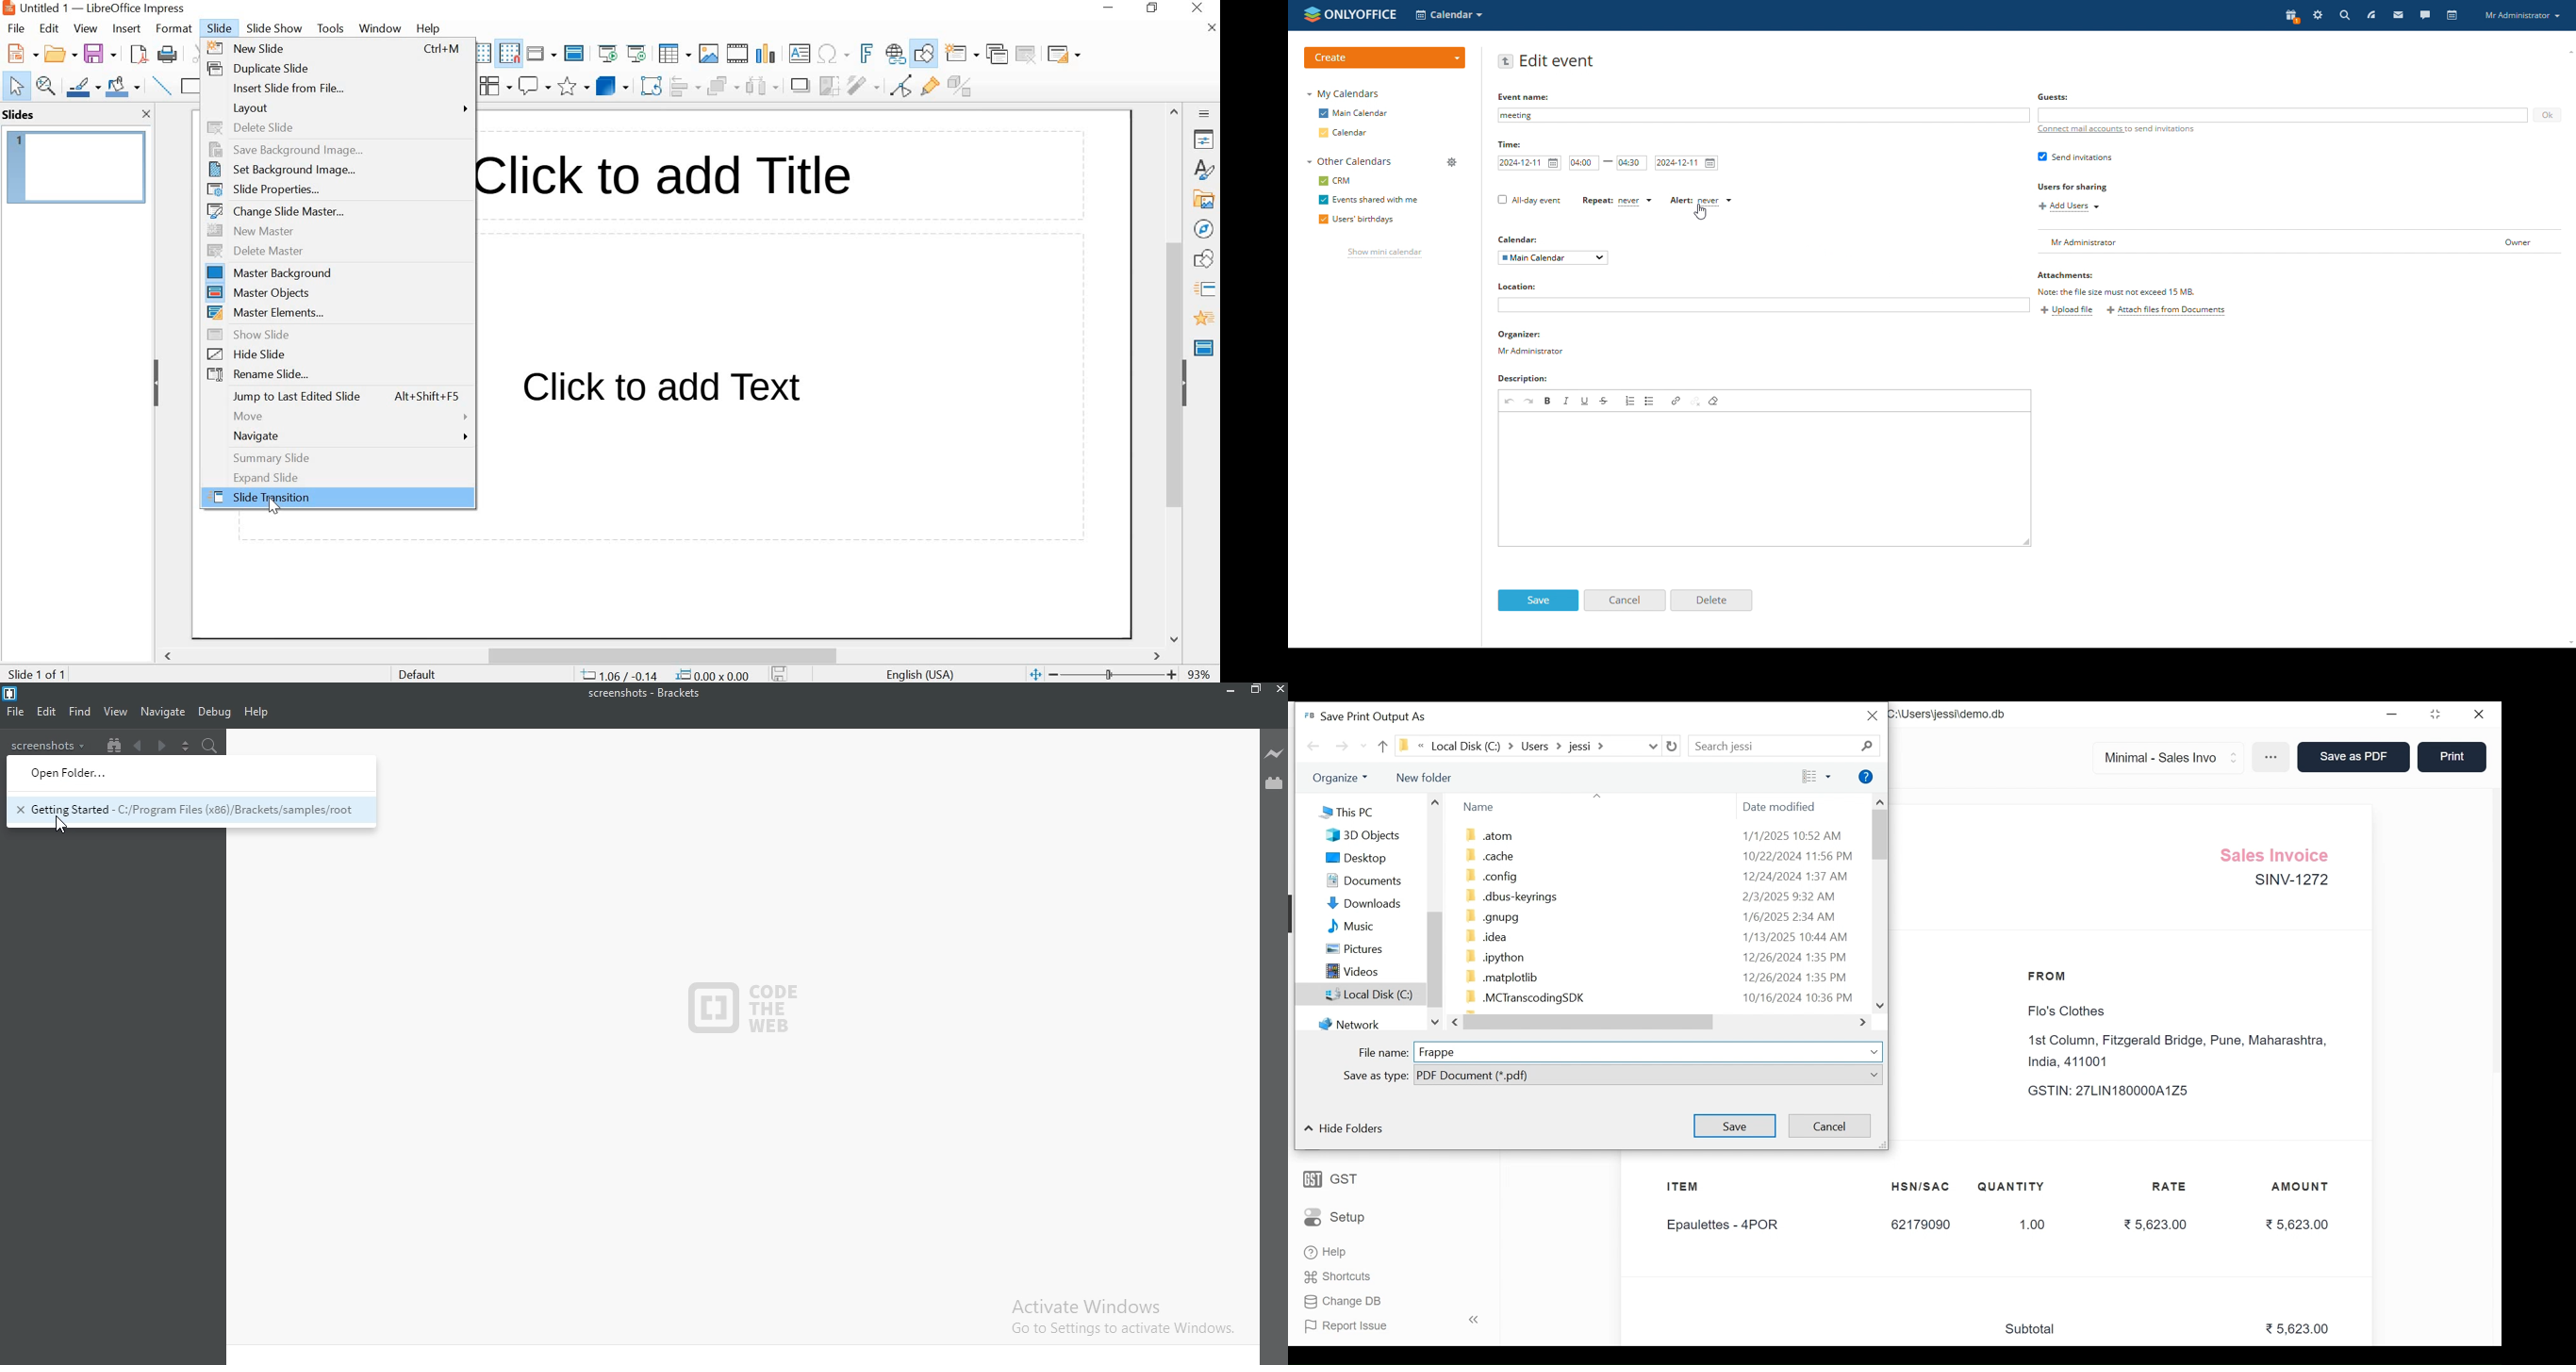 The width and height of the screenshot is (2576, 1372). Describe the element at coordinates (1794, 876) in the screenshot. I see `12/24/2024 1:37 AM` at that location.